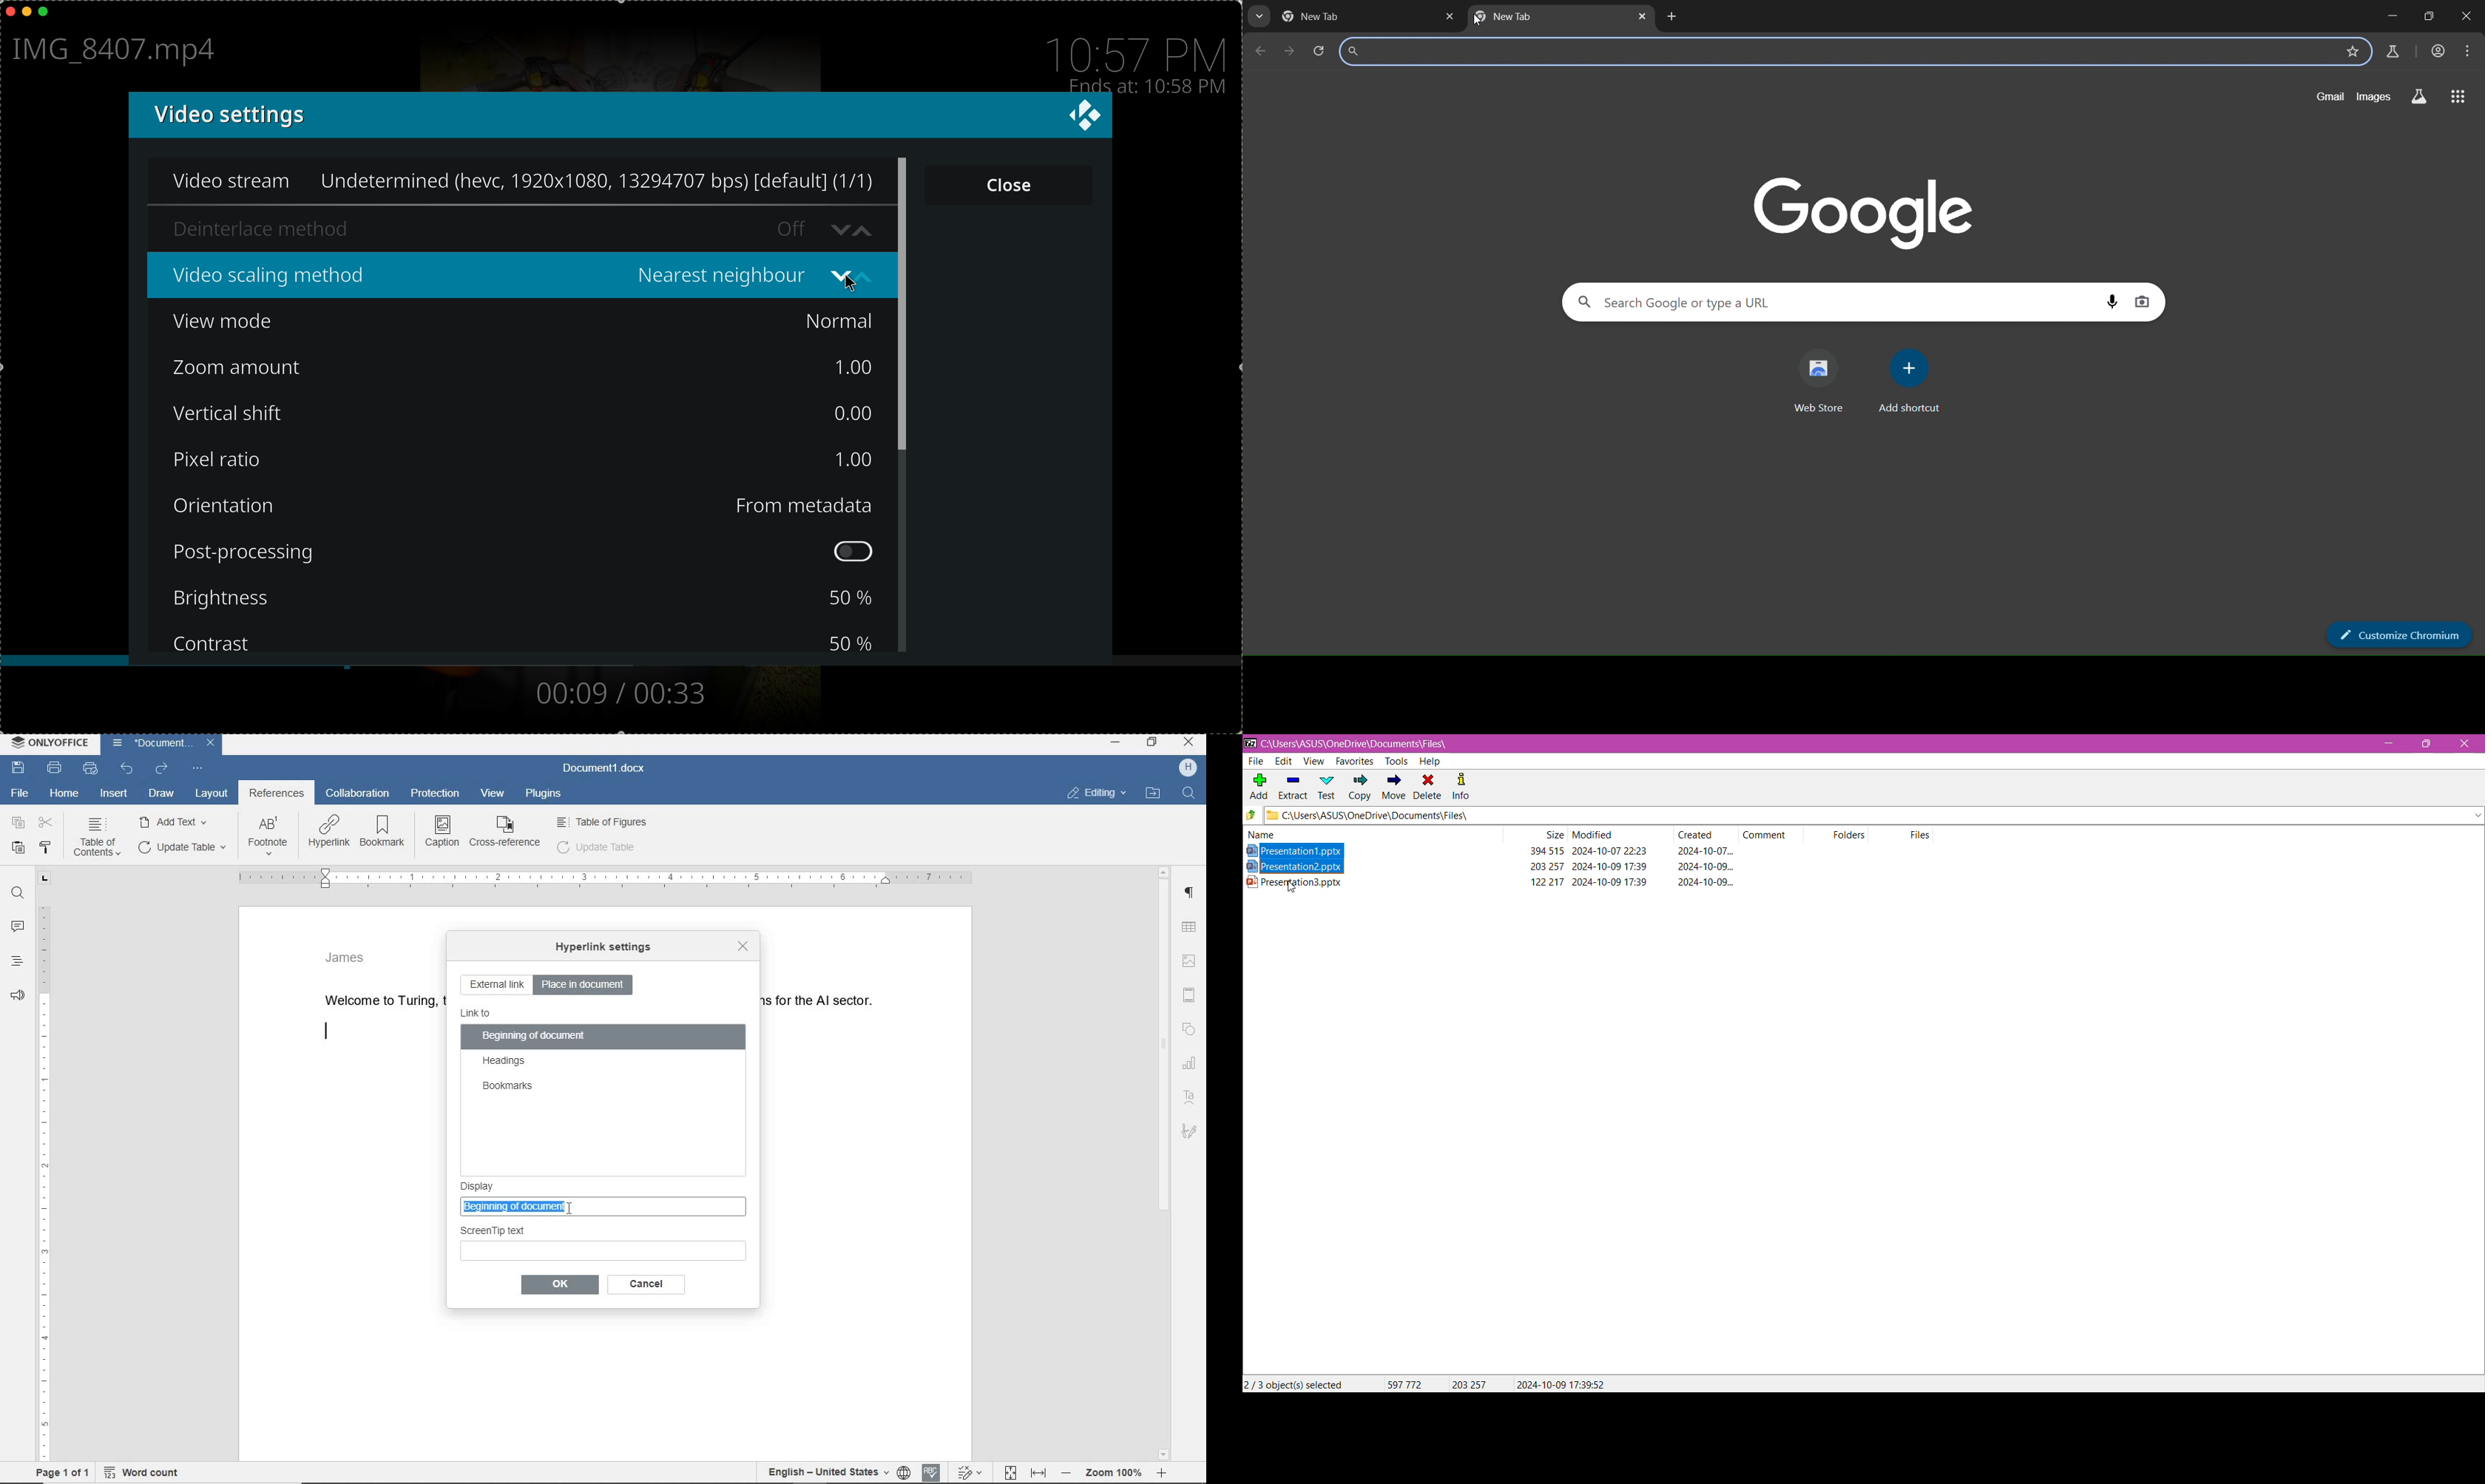 The height and width of the screenshot is (1484, 2492). I want to click on ONLYOFFICE, so click(48, 743).